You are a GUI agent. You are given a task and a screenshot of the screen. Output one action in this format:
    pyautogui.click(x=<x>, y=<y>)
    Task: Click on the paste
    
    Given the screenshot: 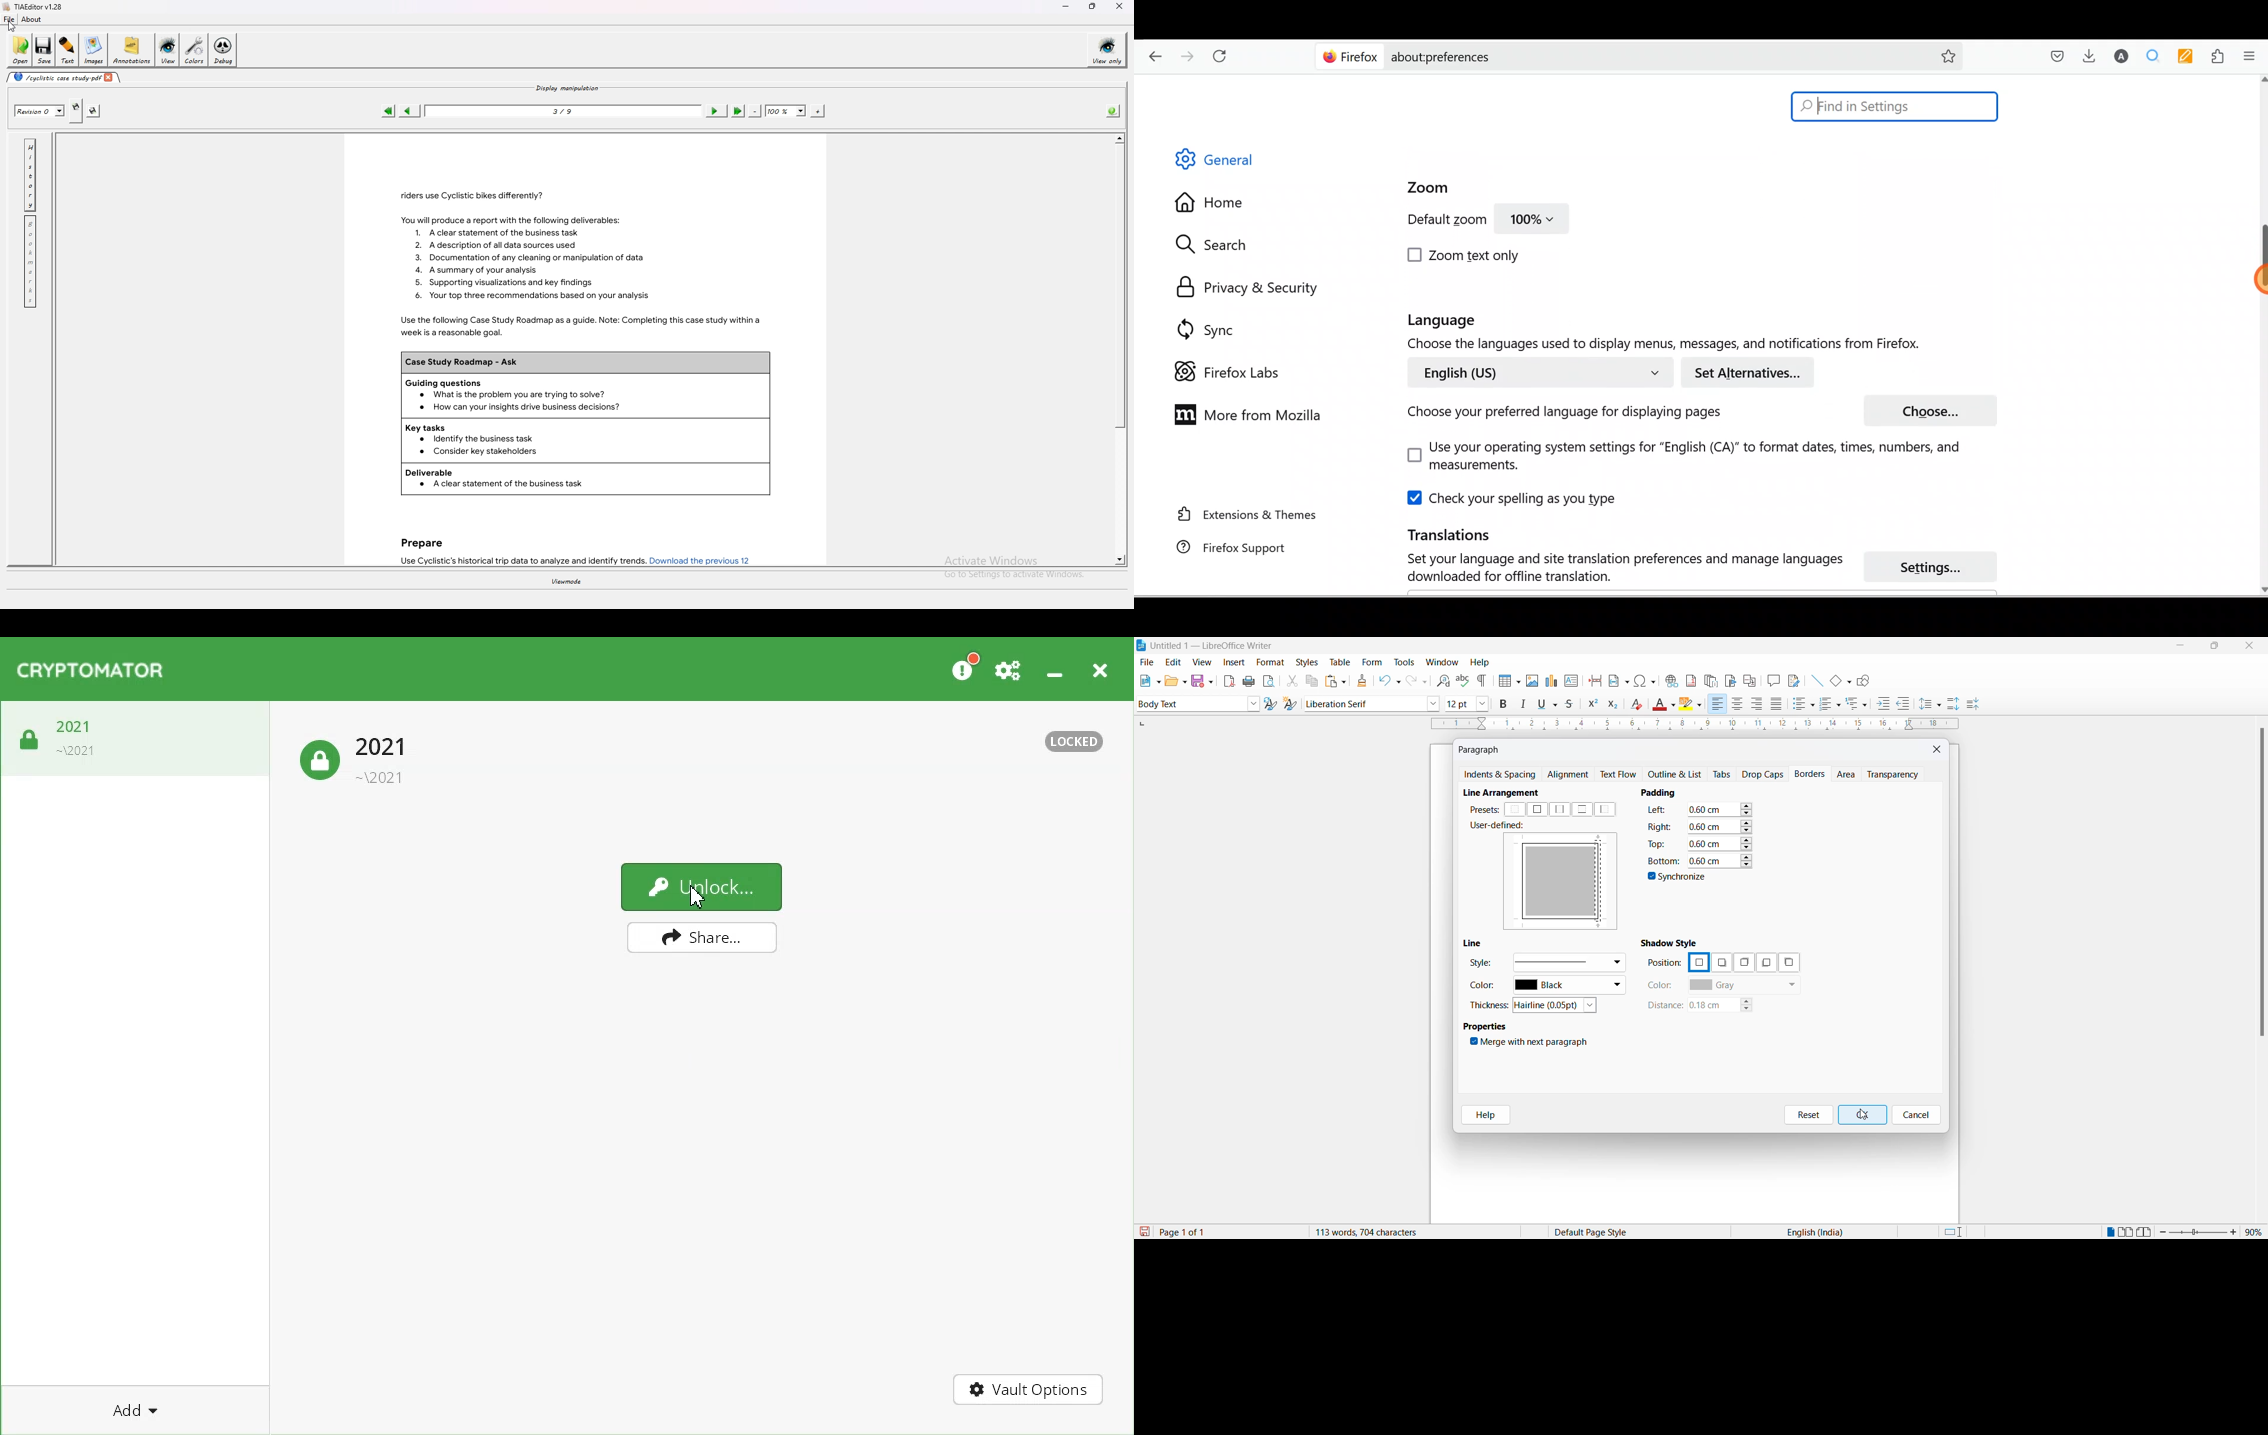 What is the action you would take?
    pyautogui.click(x=1334, y=682)
    